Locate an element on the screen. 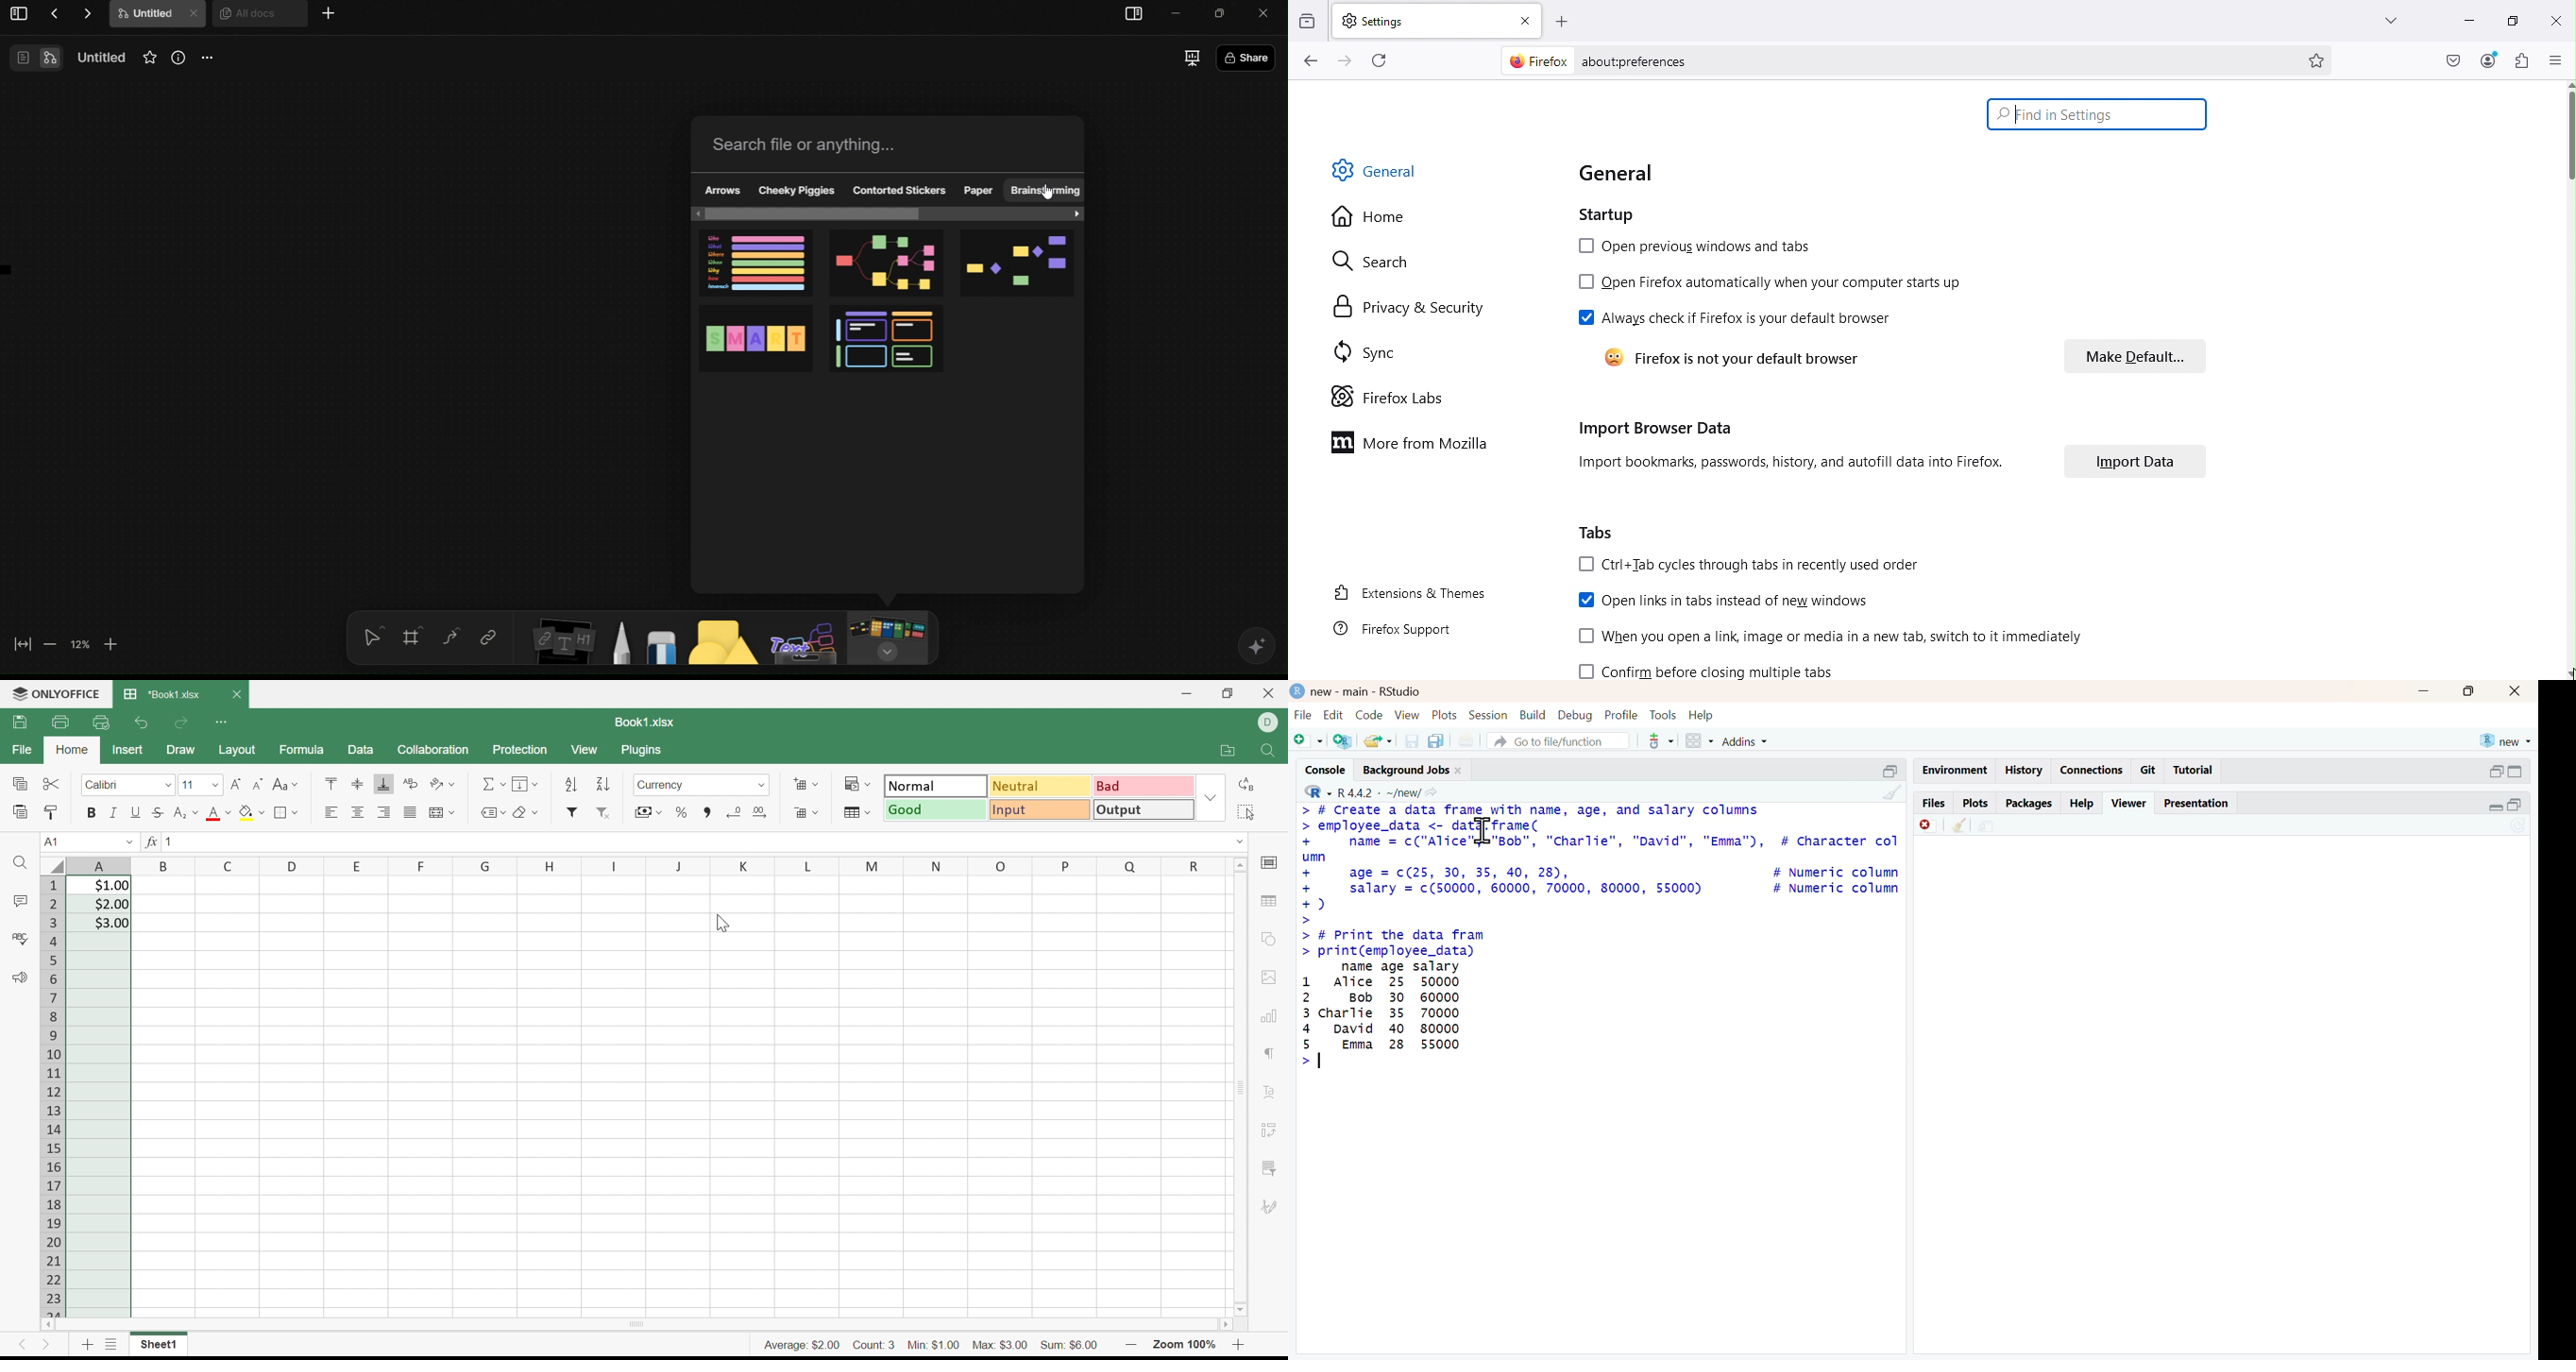  Pivot table settings is located at coordinates (1270, 1132).